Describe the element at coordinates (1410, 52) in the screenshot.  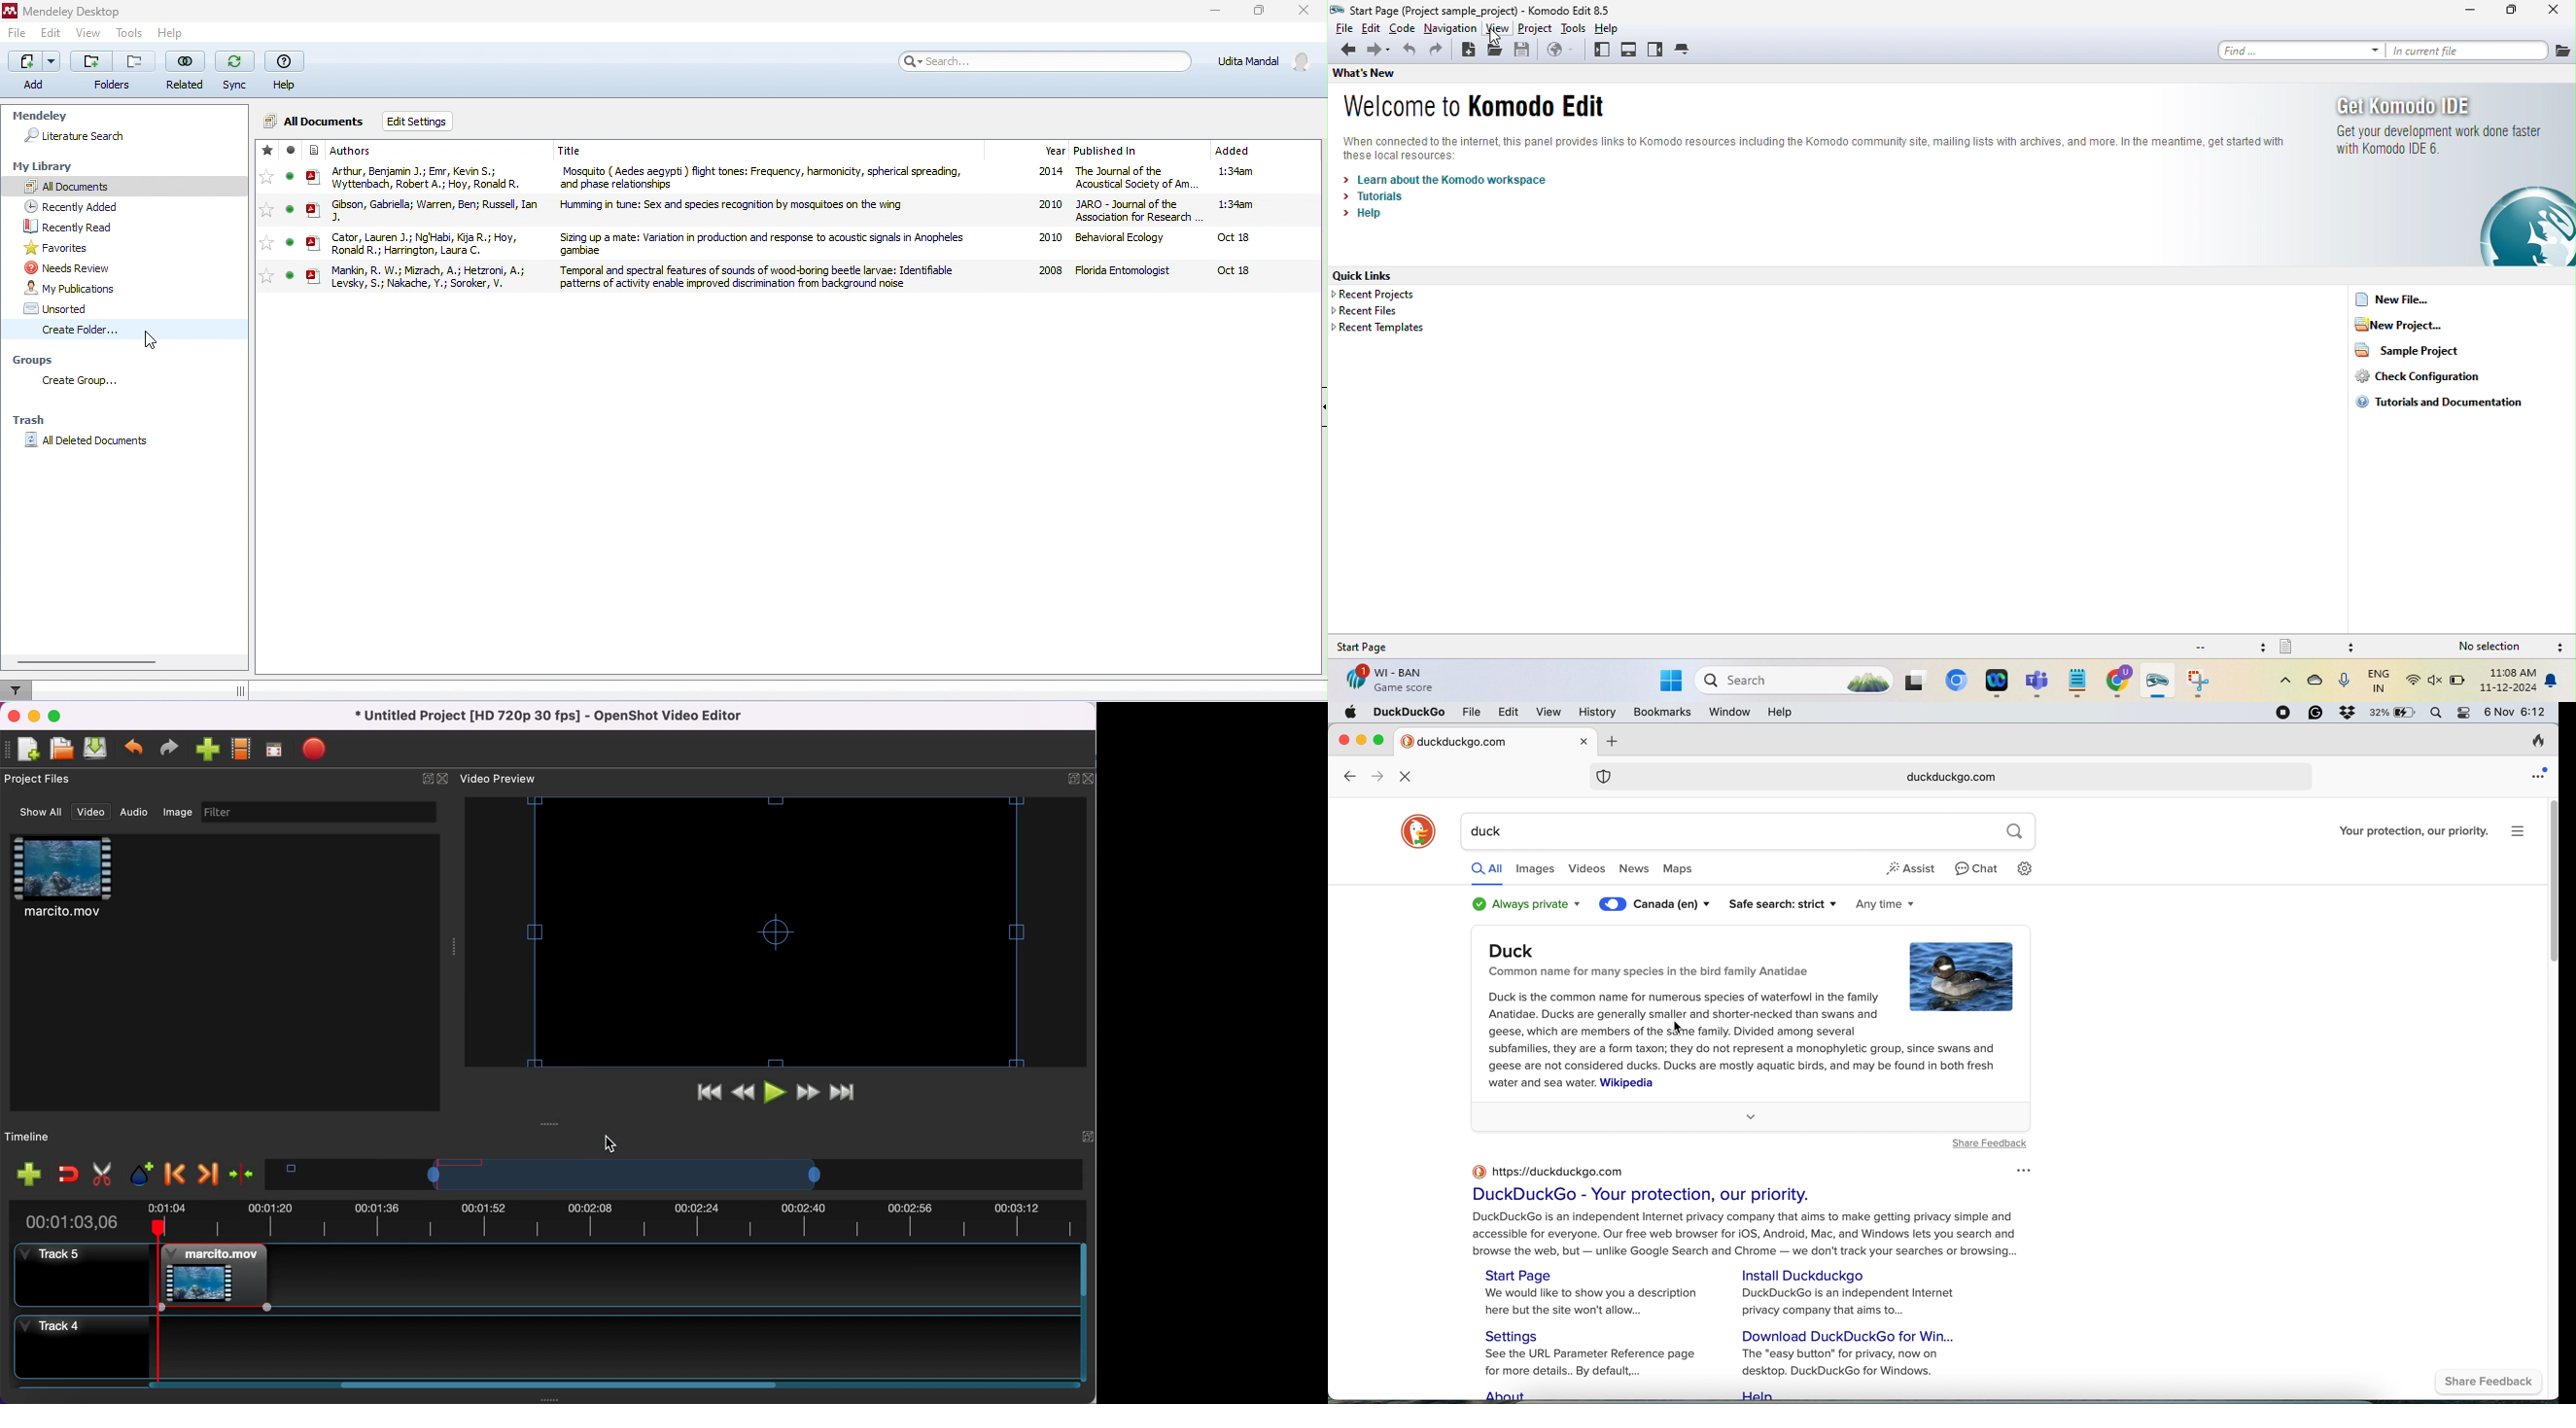
I see `undo` at that location.